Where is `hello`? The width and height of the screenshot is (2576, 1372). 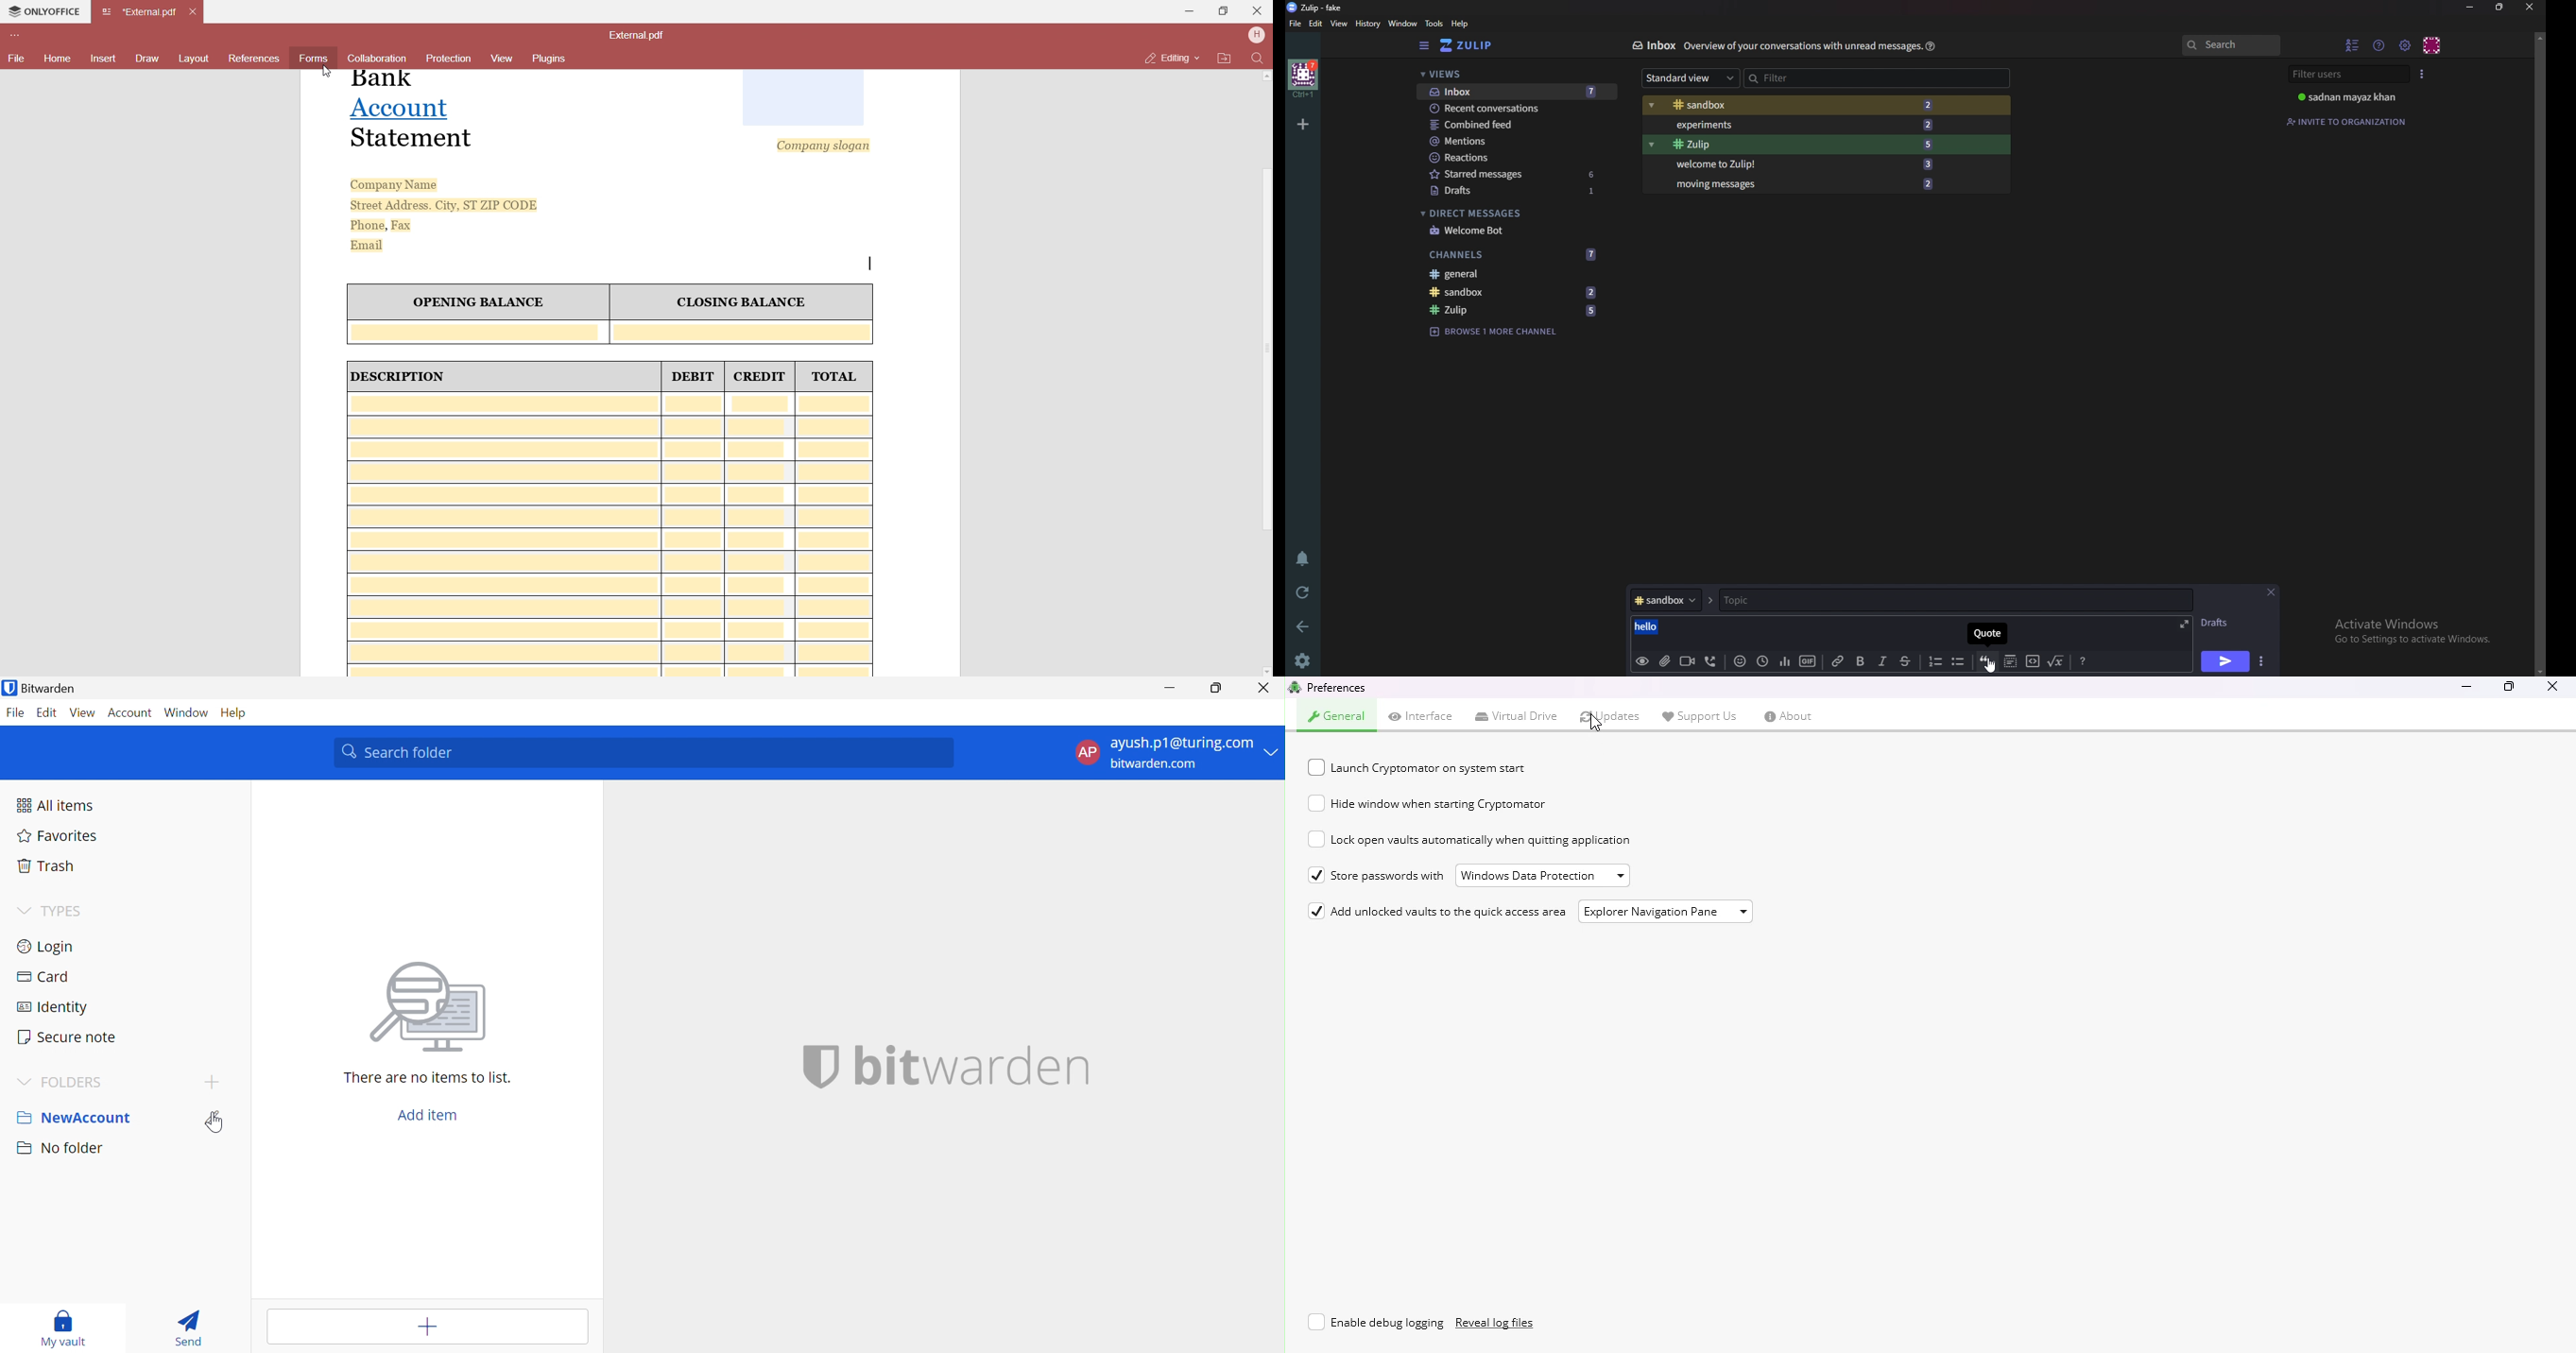 hello is located at coordinates (1644, 625).